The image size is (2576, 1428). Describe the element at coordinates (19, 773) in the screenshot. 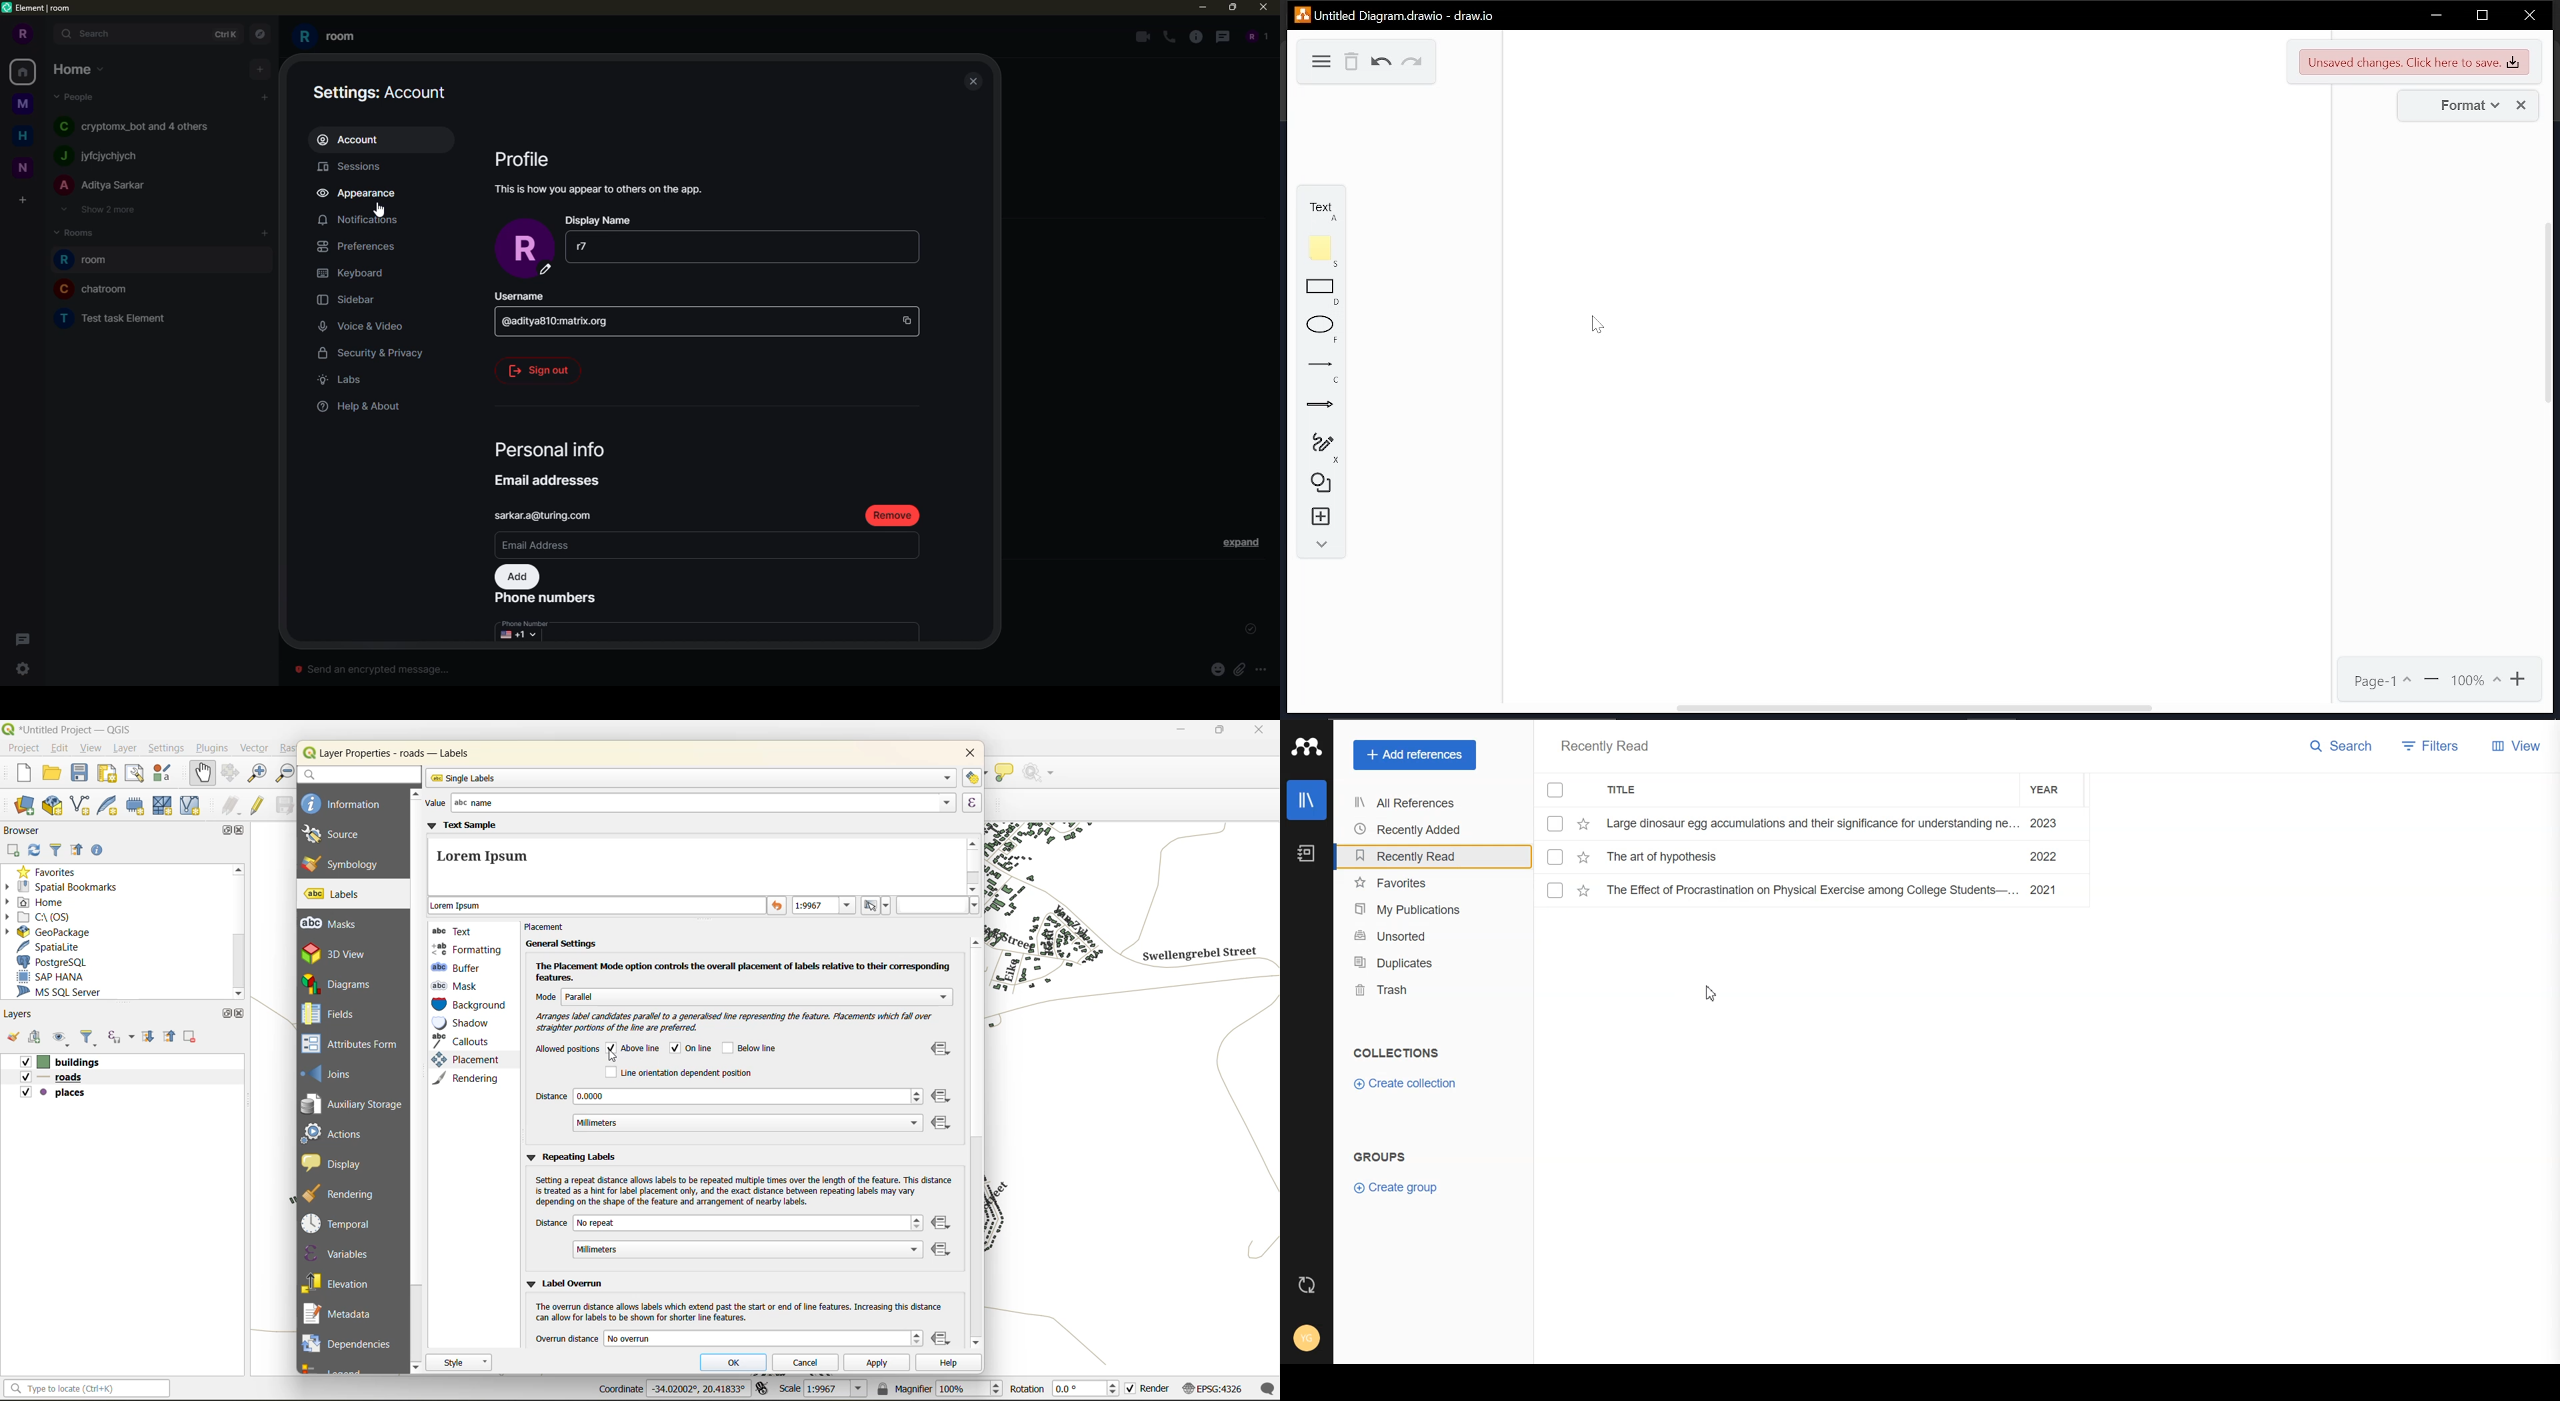

I see `new` at that location.